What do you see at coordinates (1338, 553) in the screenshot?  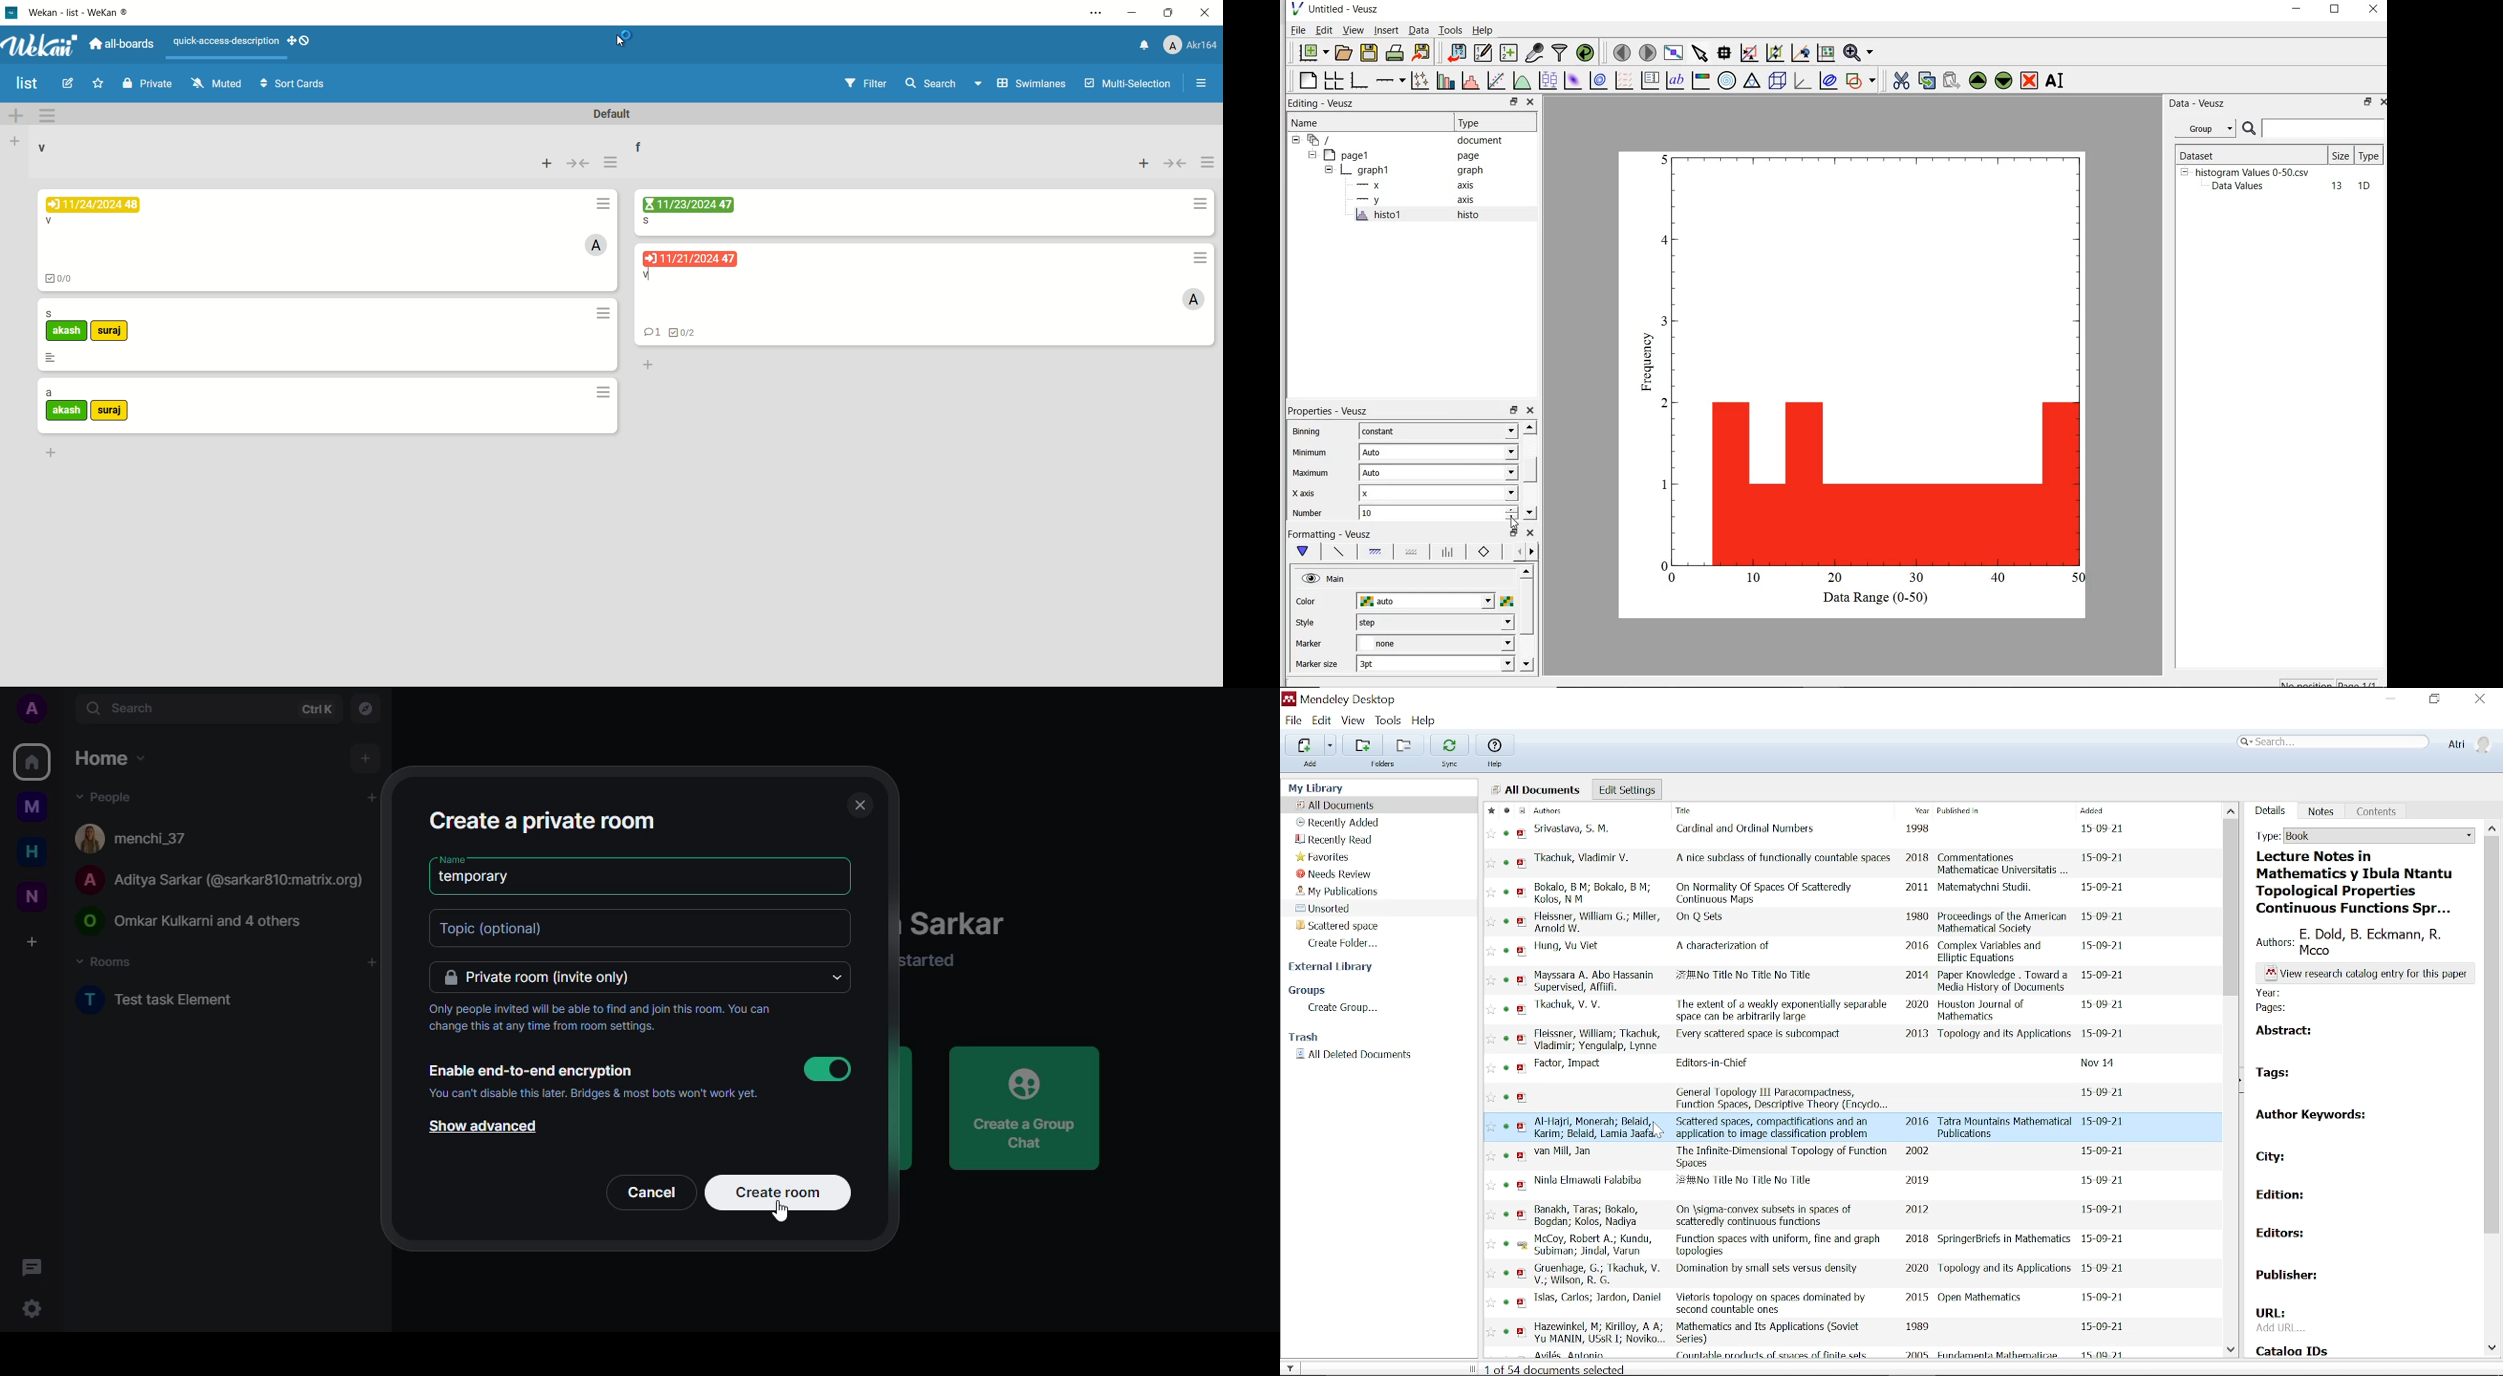 I see `plot line` at bounding box center [1338, 553].